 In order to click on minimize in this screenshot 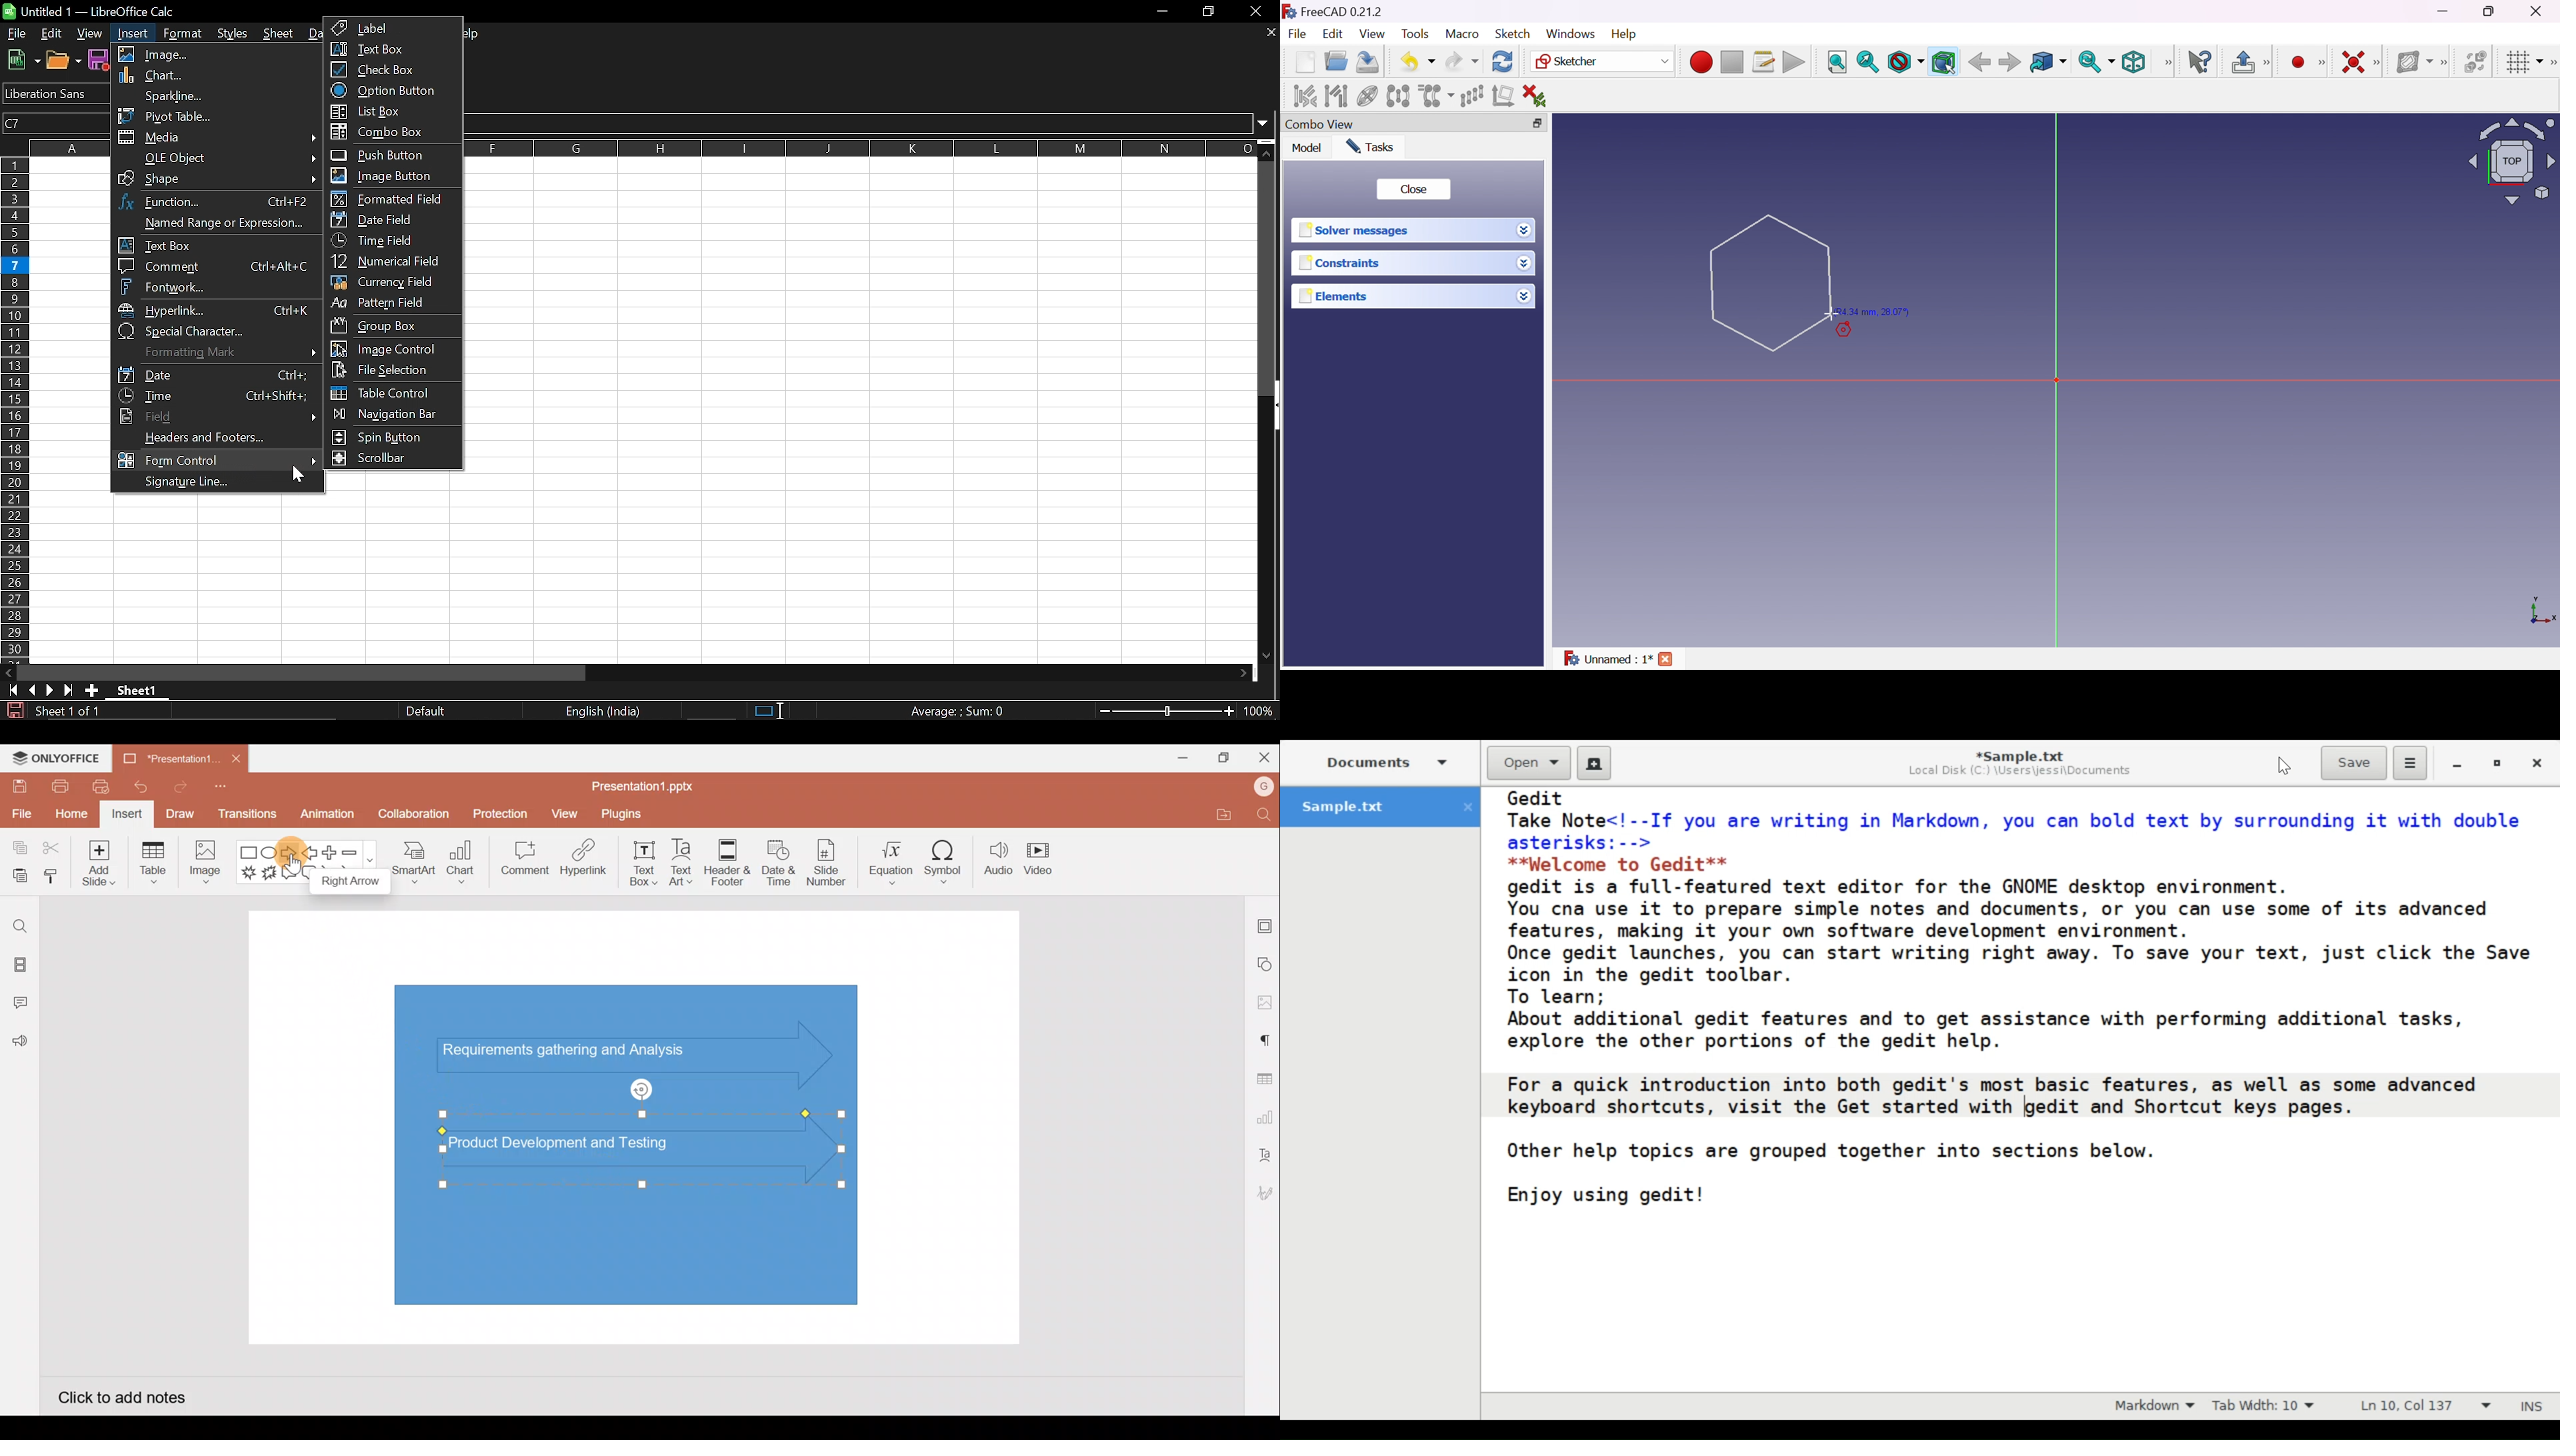, I will do `click(2457, 765)`.